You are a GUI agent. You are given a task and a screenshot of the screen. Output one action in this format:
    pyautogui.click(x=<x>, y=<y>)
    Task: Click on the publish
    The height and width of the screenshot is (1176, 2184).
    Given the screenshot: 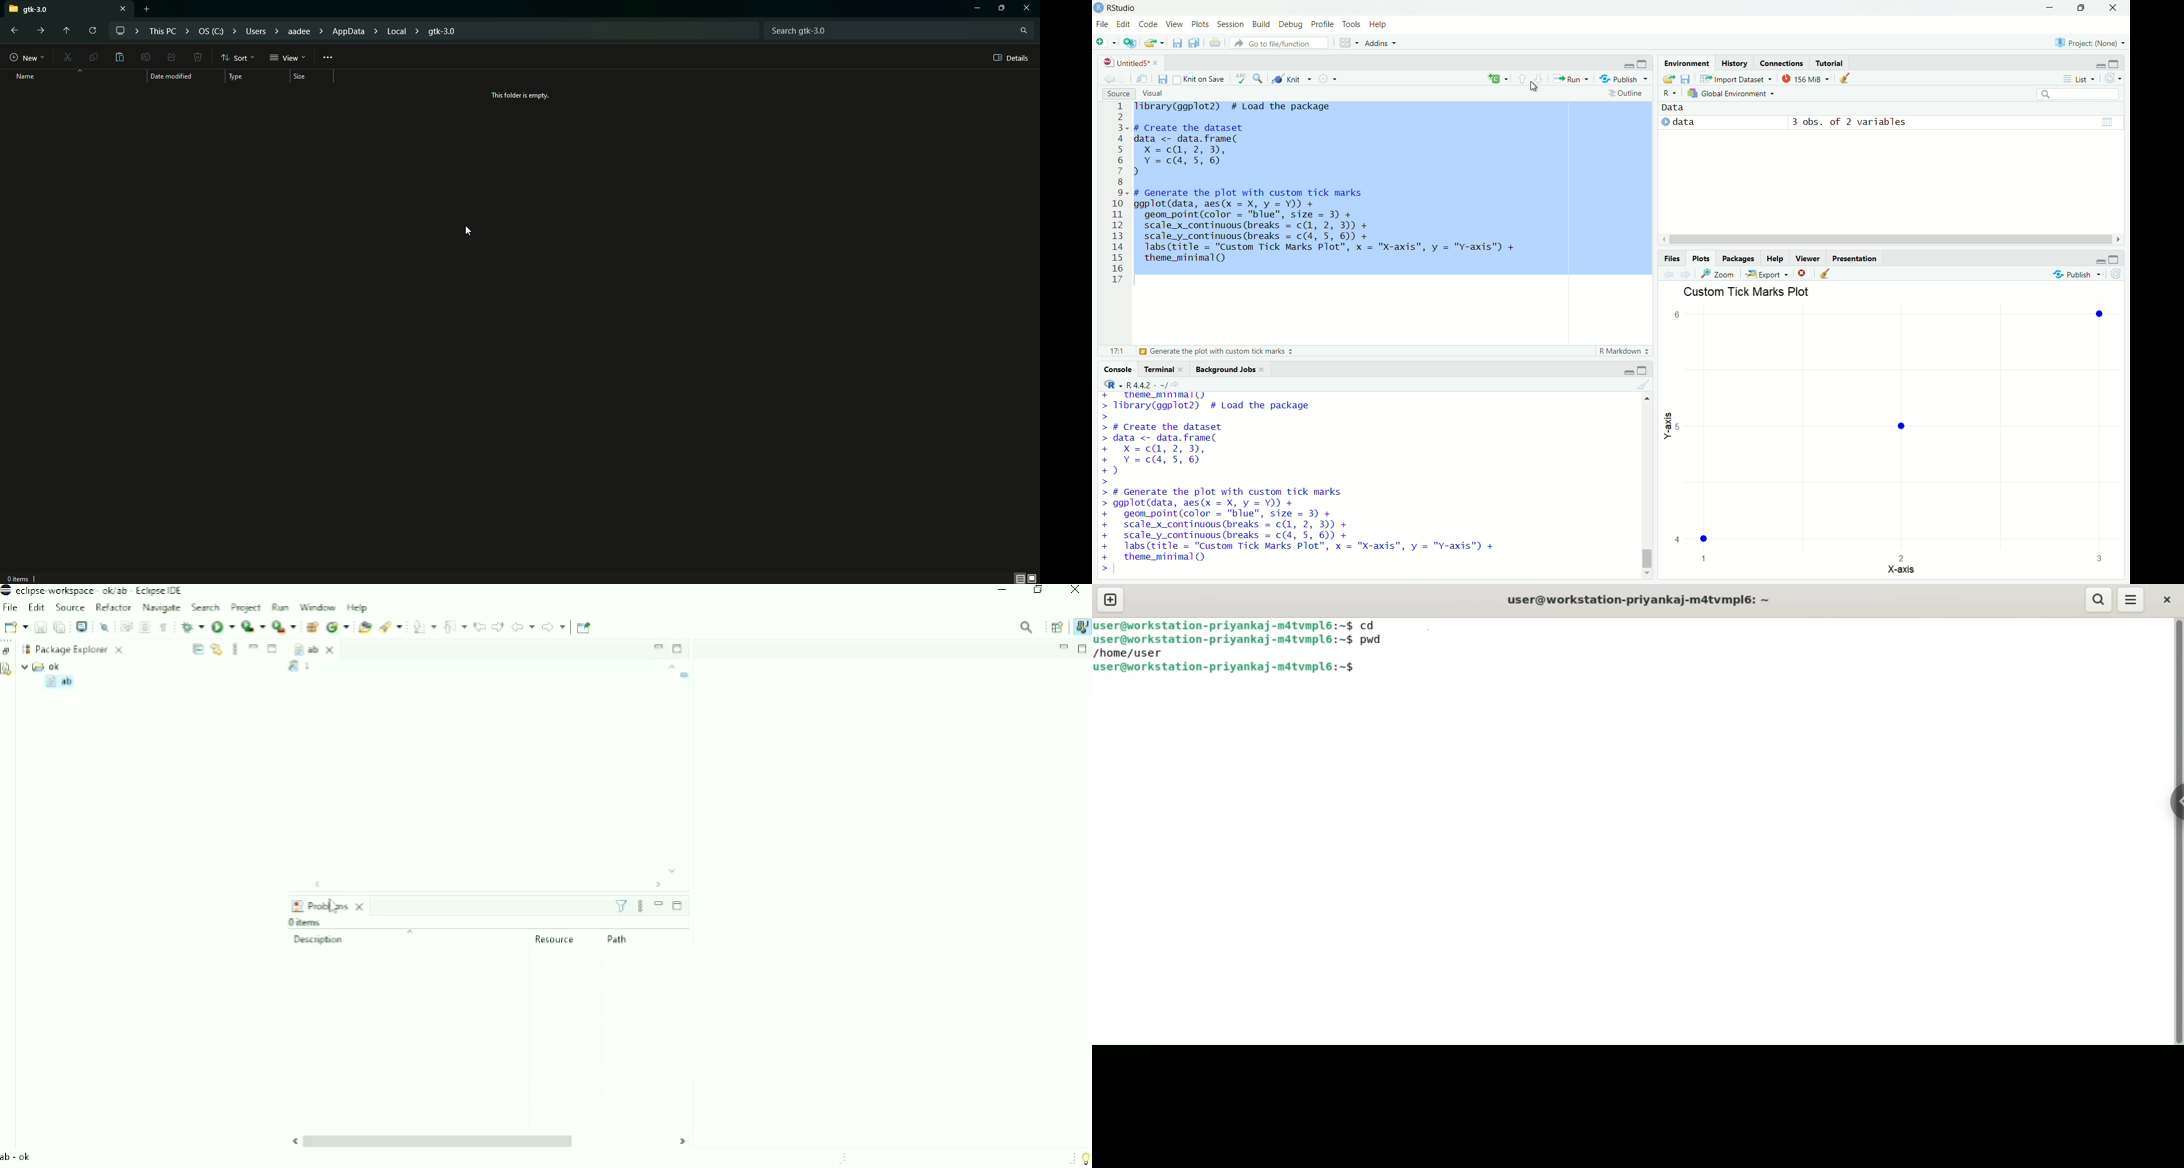 What is the action you would take?
    pyautogui.click(x=1626, y=80)
    